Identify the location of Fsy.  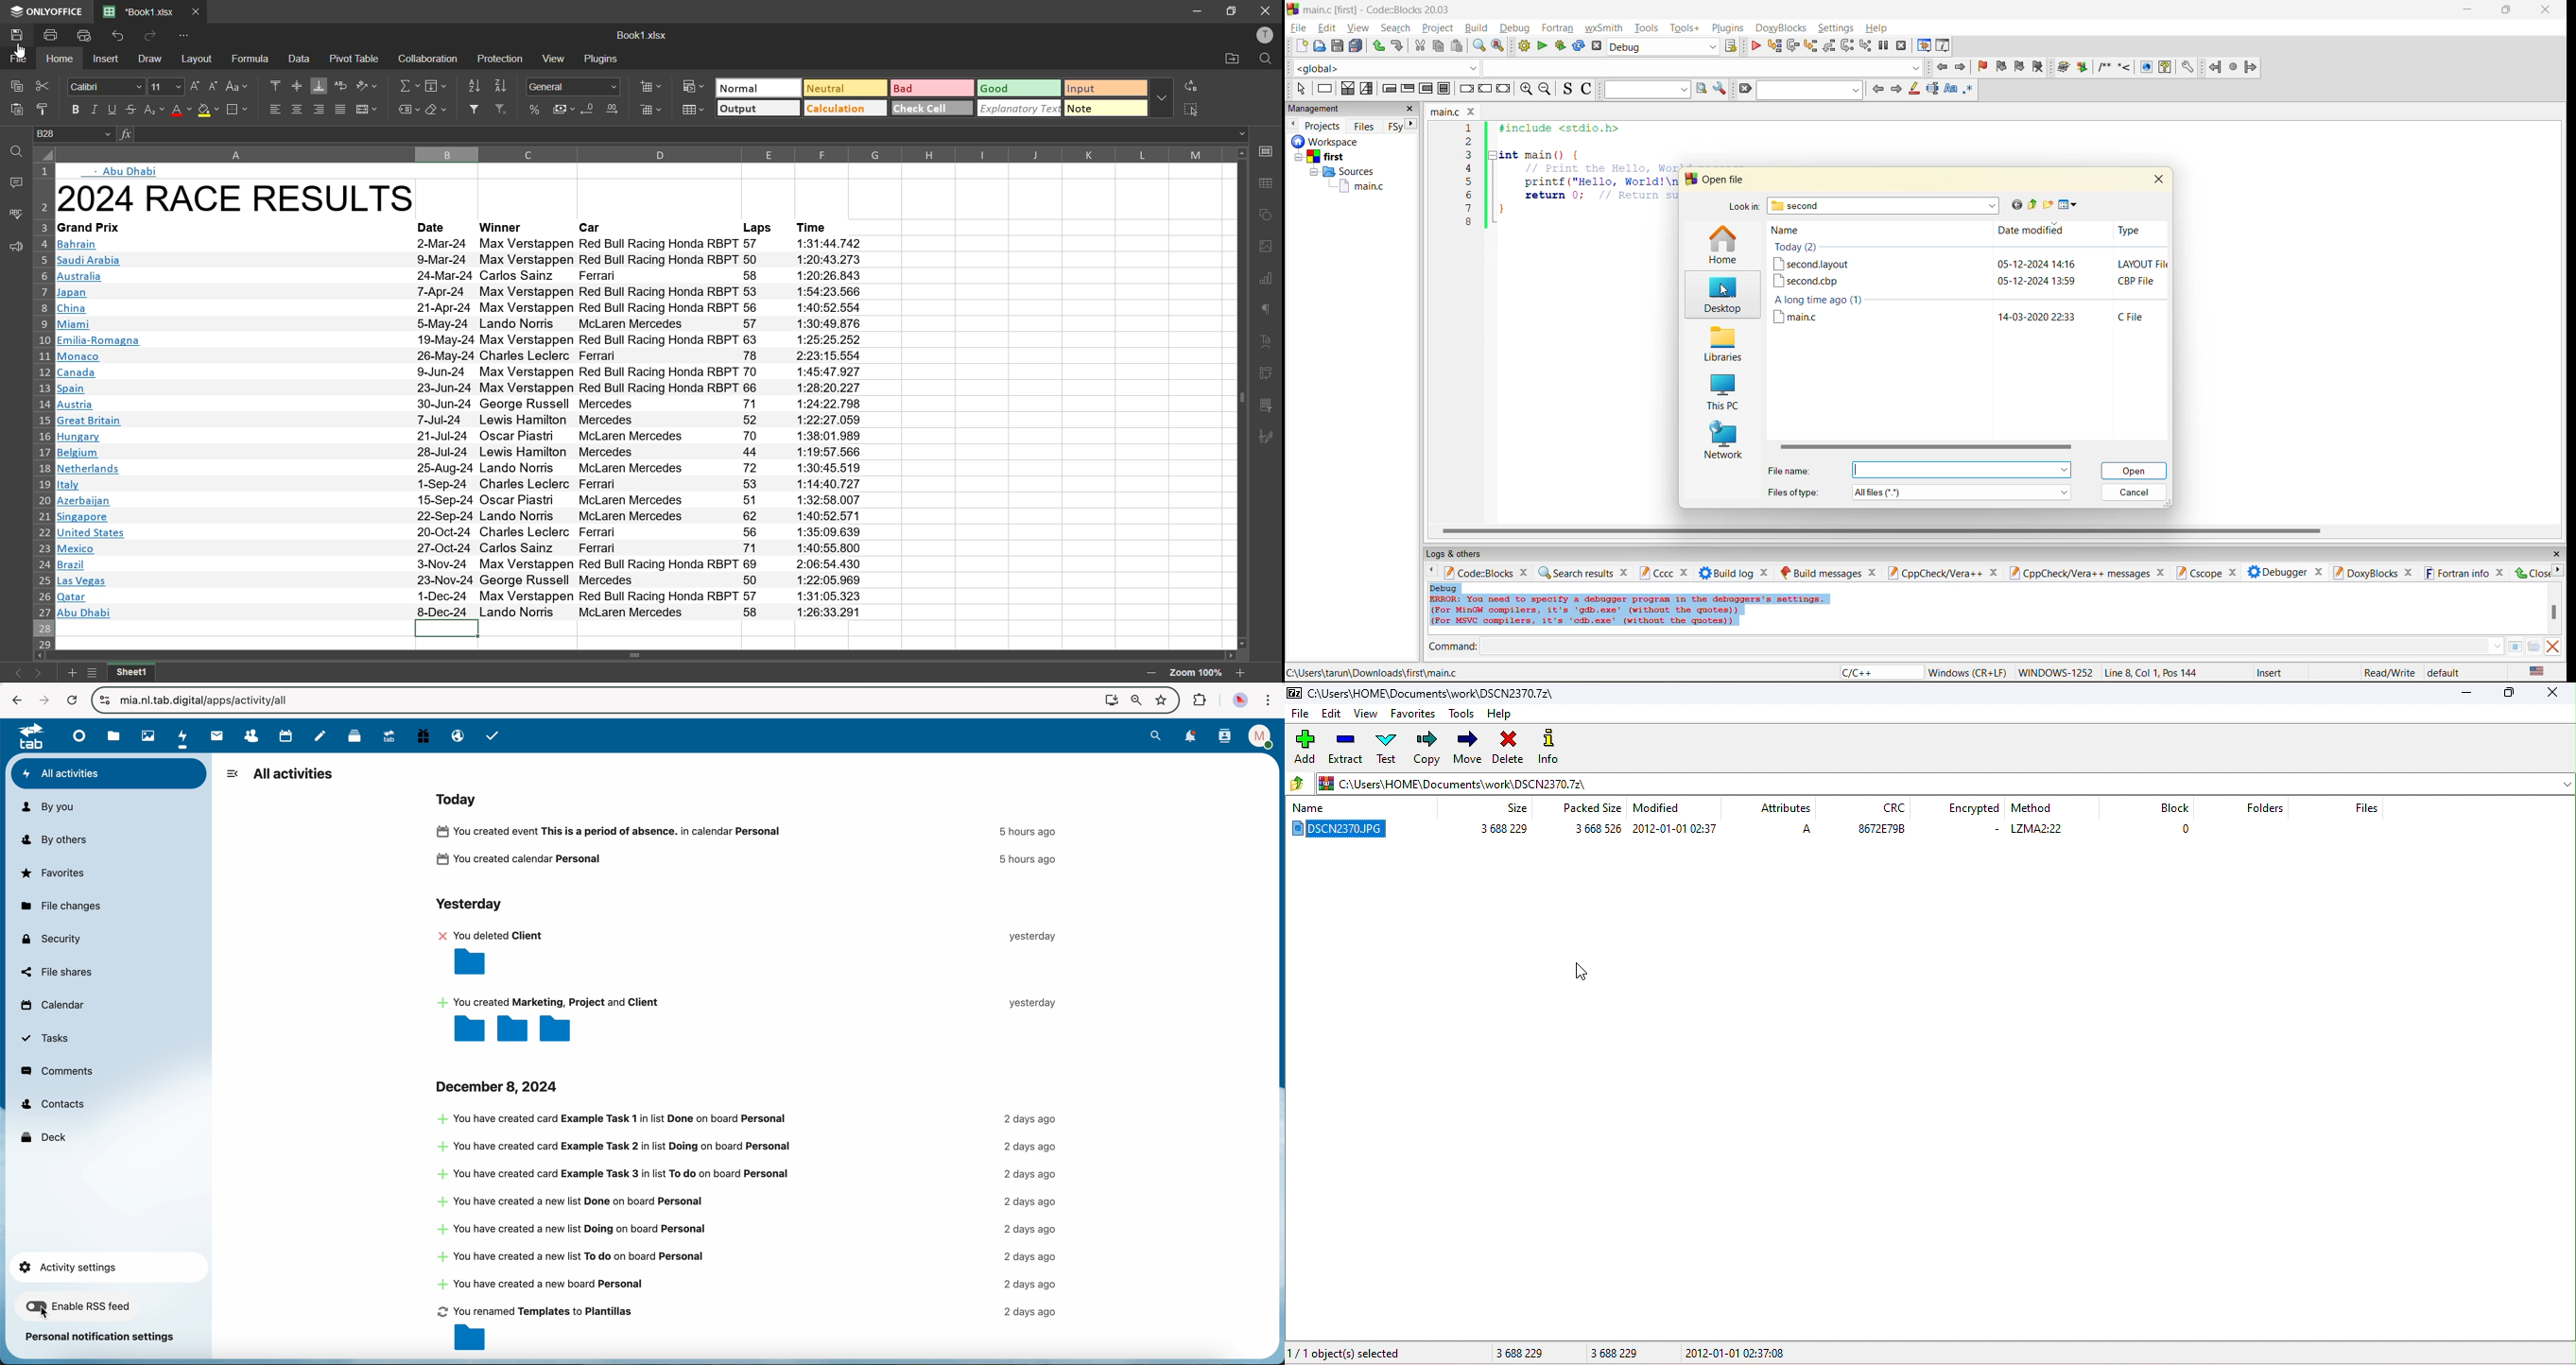
(1394, 127).